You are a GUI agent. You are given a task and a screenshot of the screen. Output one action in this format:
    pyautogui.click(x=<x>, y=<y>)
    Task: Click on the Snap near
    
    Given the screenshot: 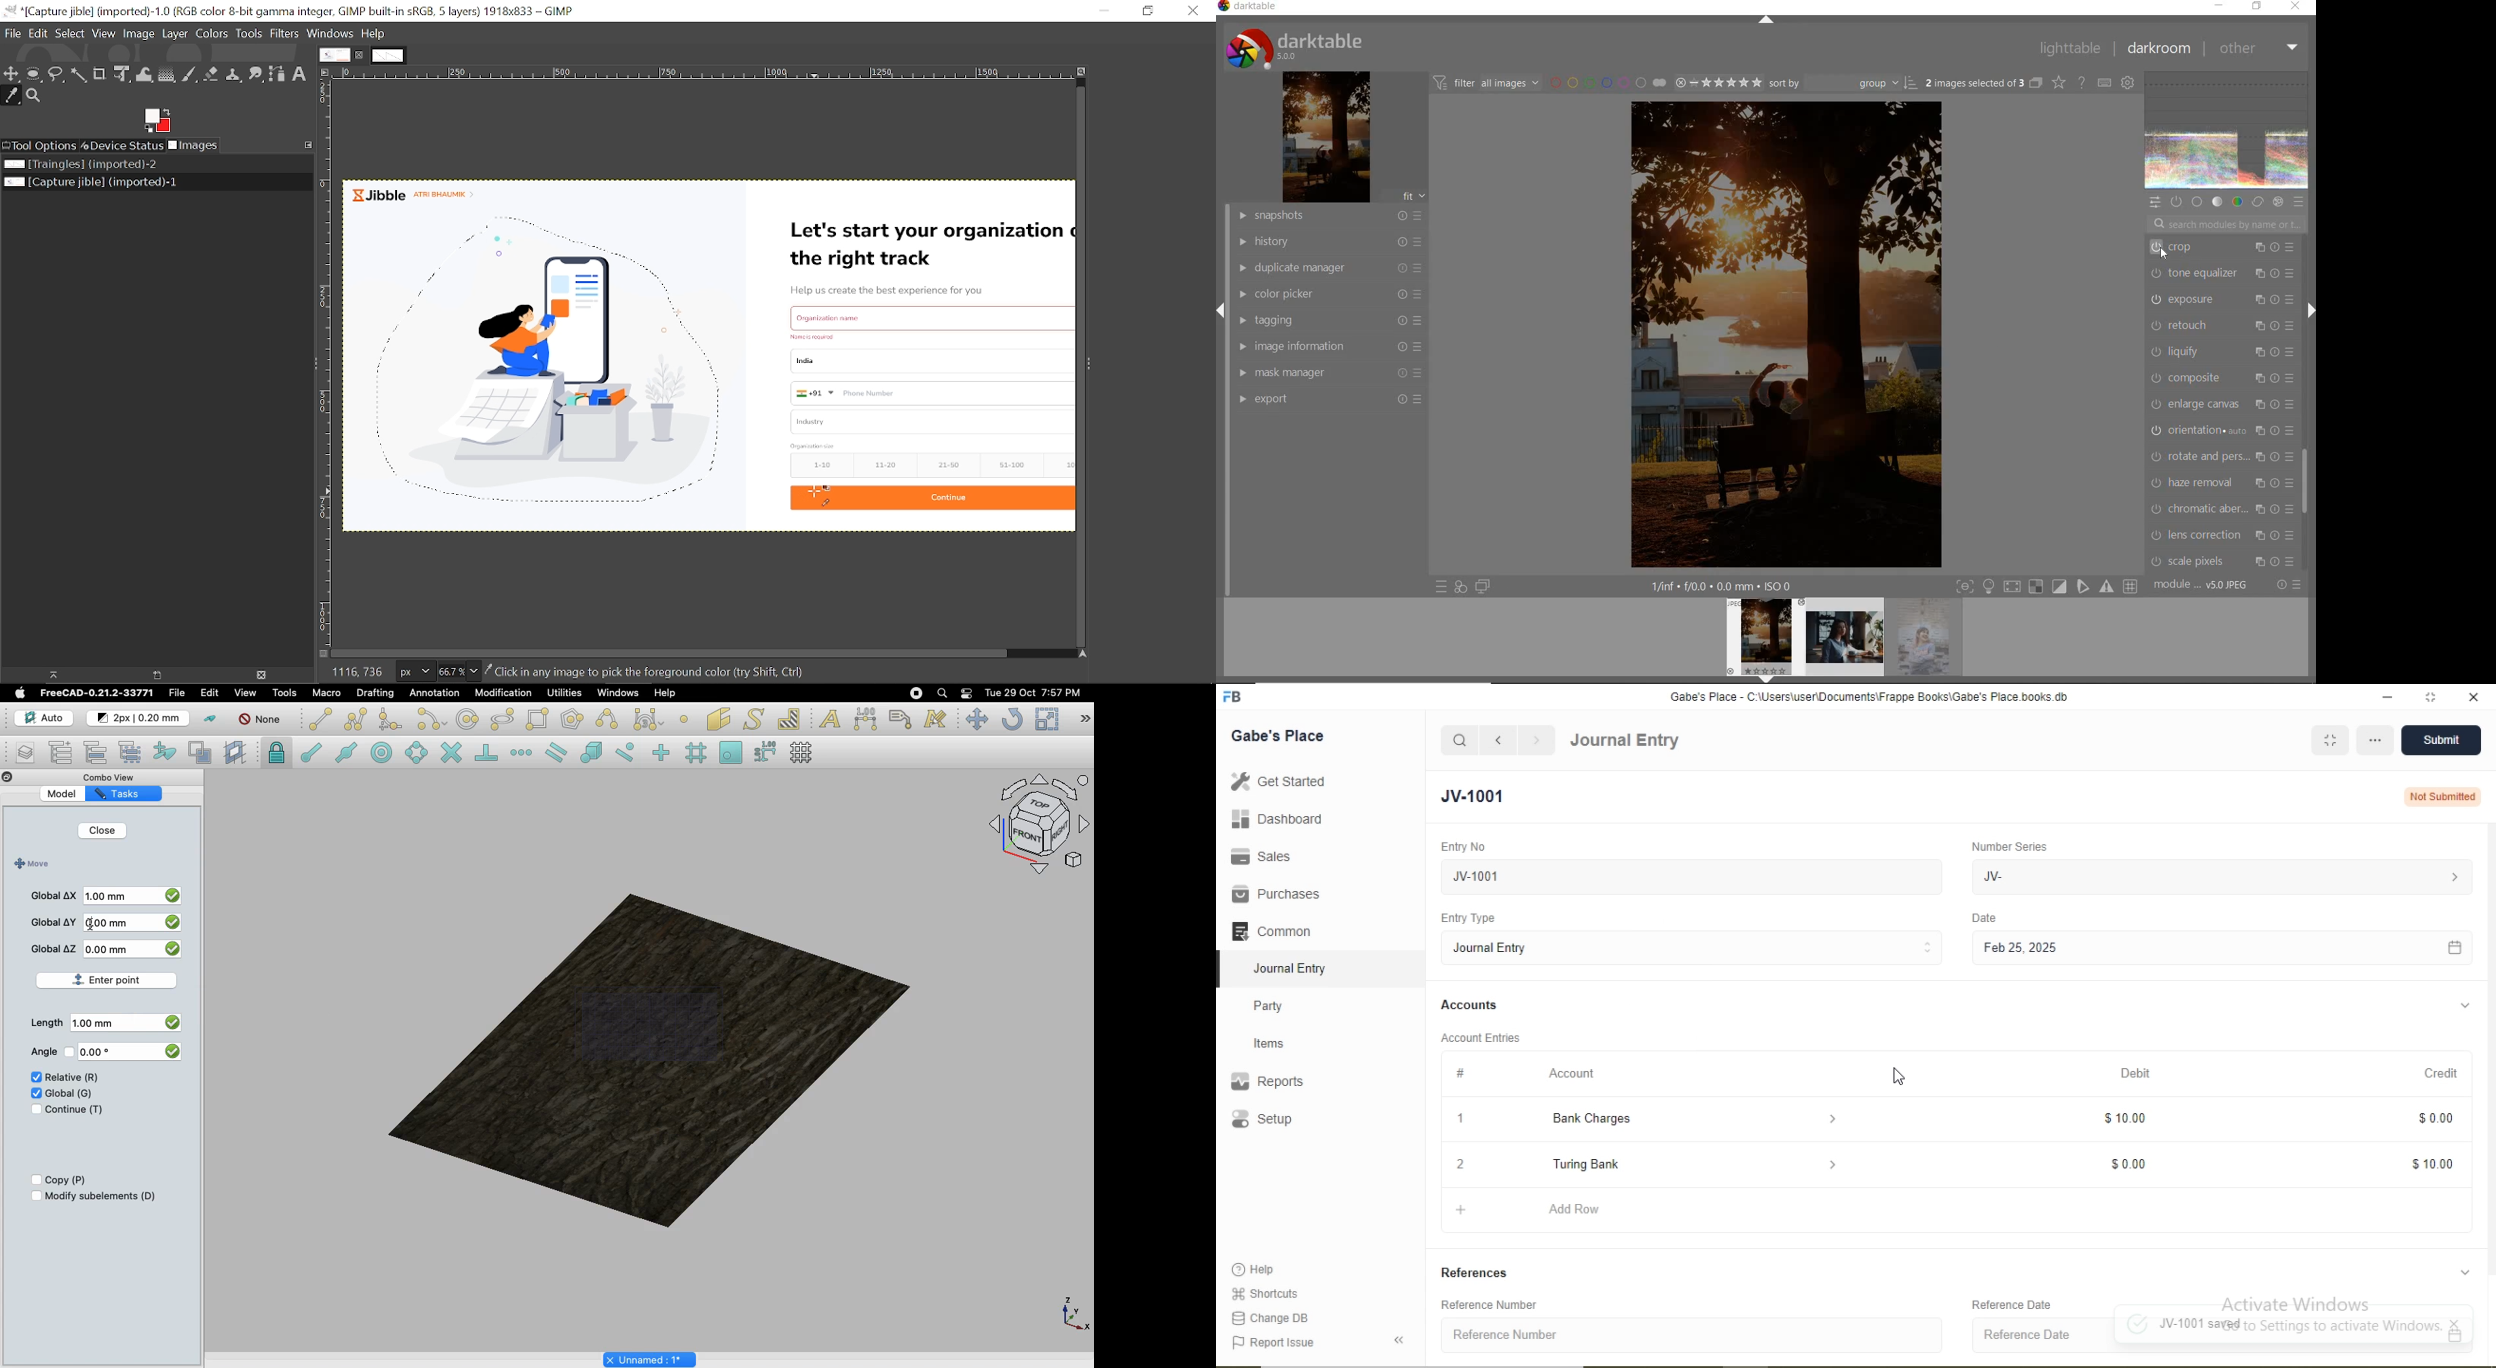 What is the action you would take?
    pyautogui.click(x=629, y=752)
    